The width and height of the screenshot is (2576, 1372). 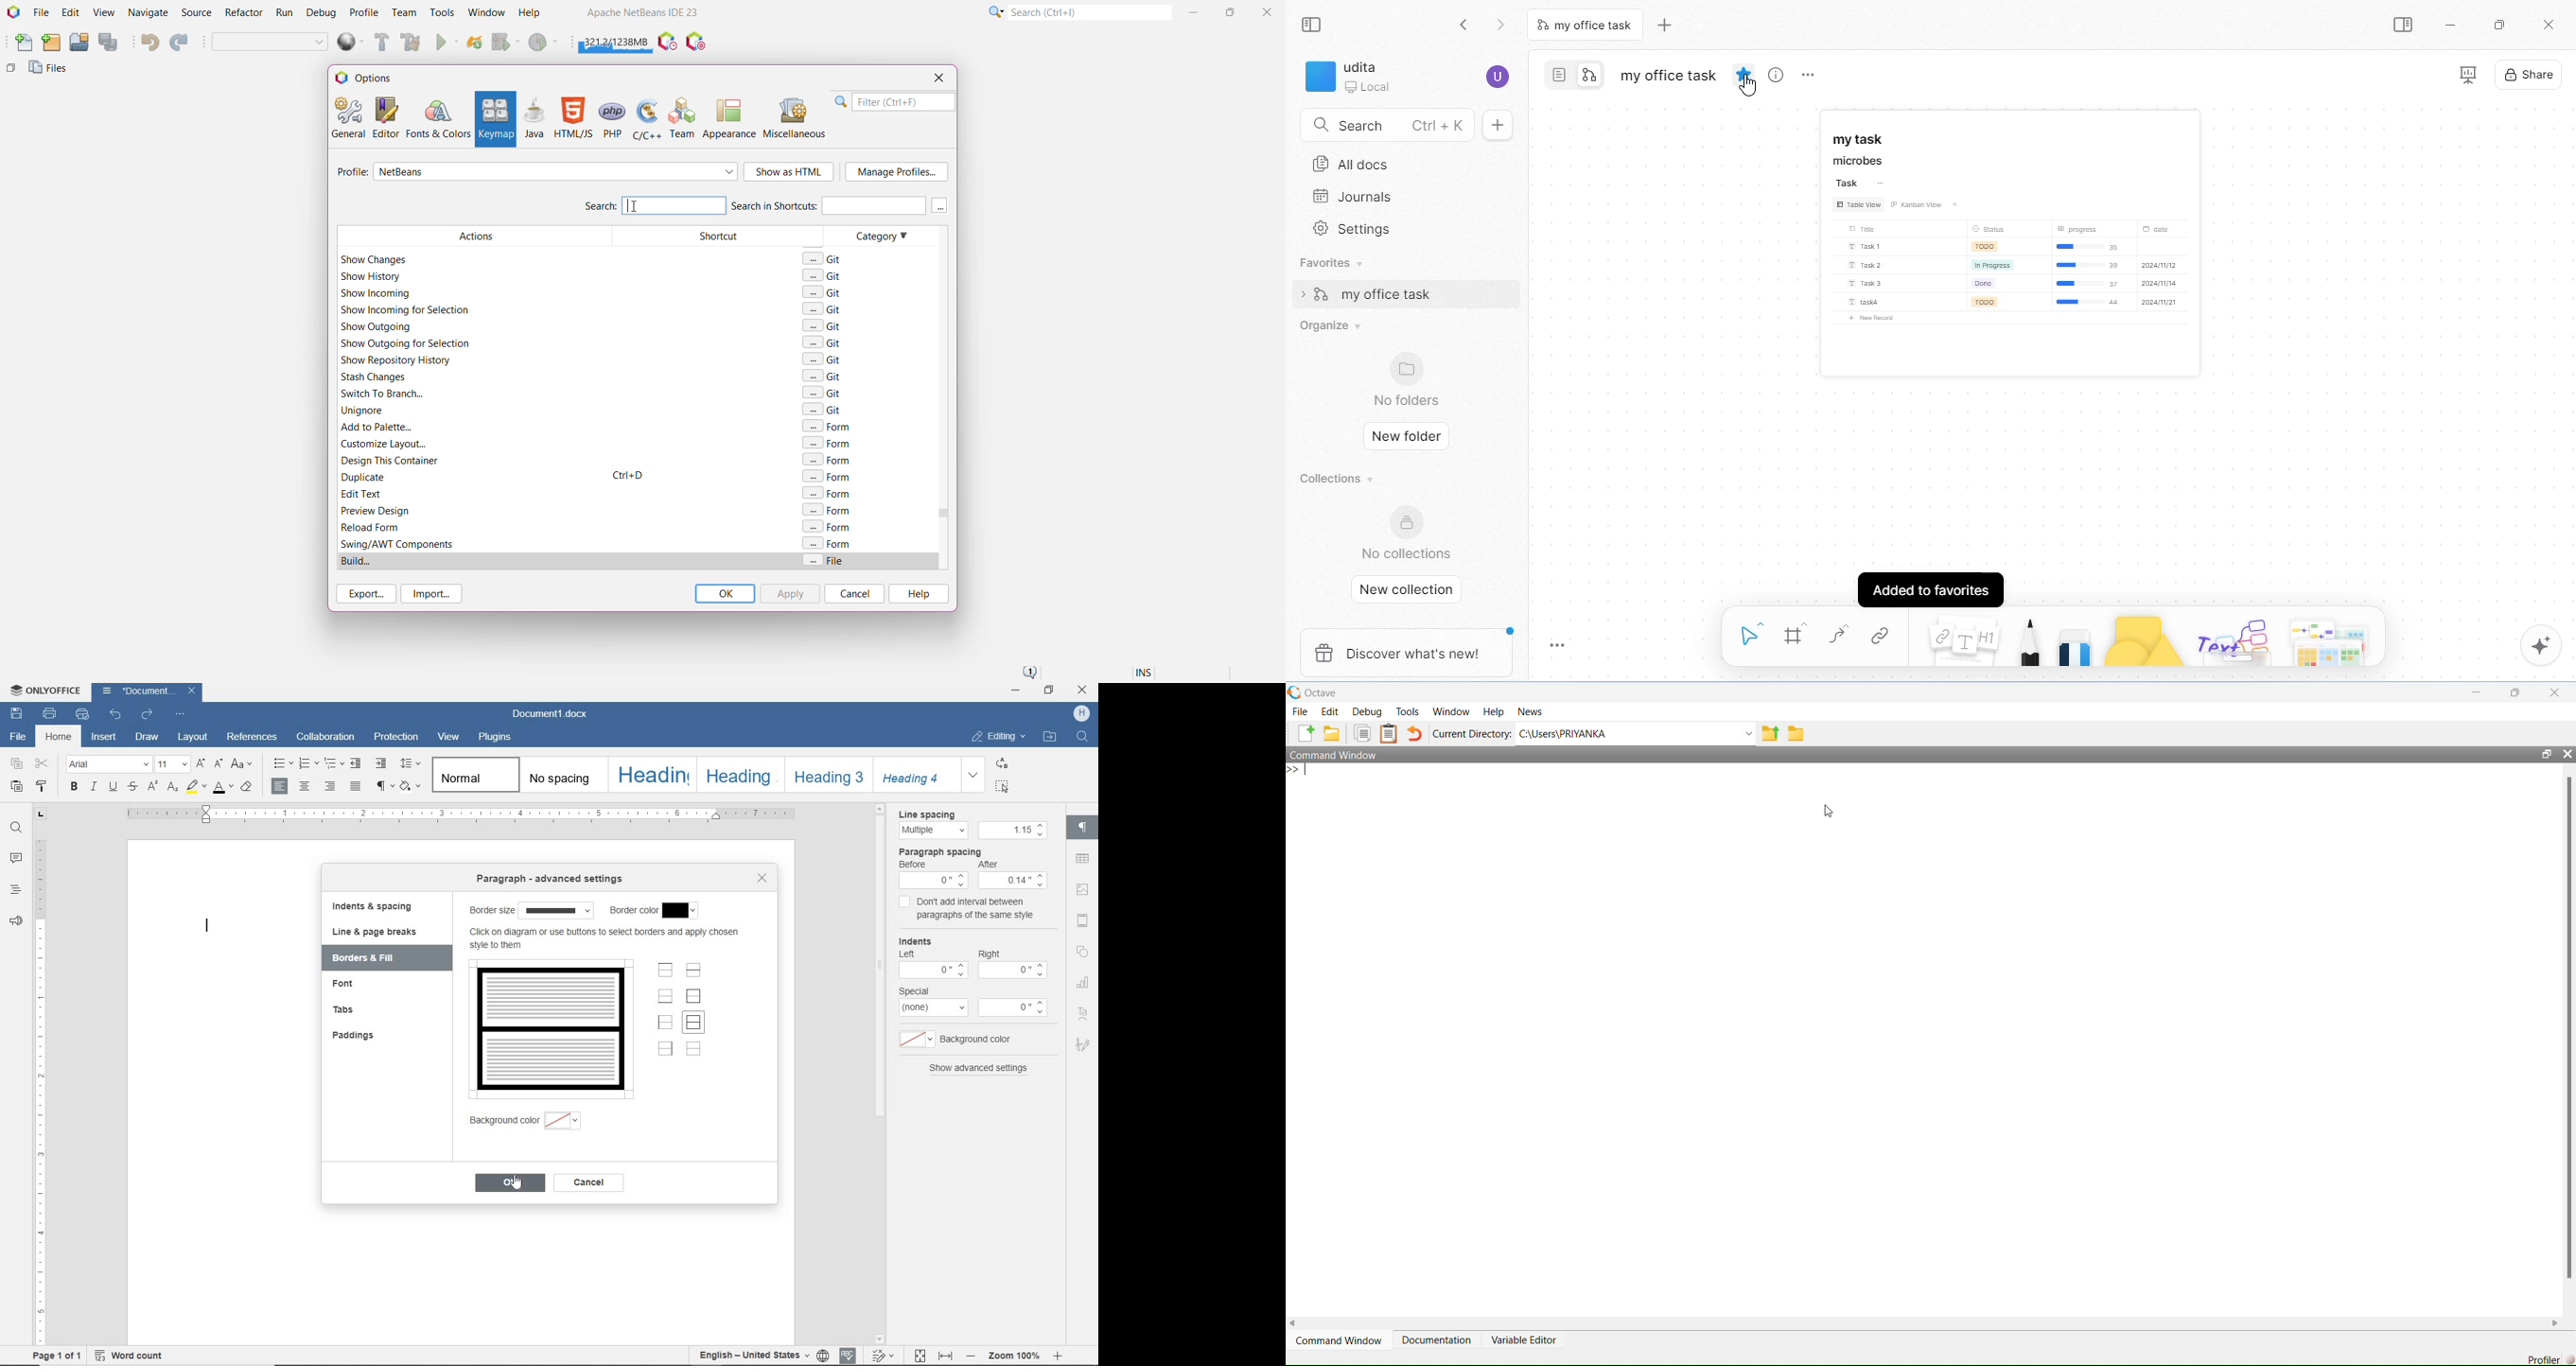 I want to click on set outer border, so click(x=695, y=996).